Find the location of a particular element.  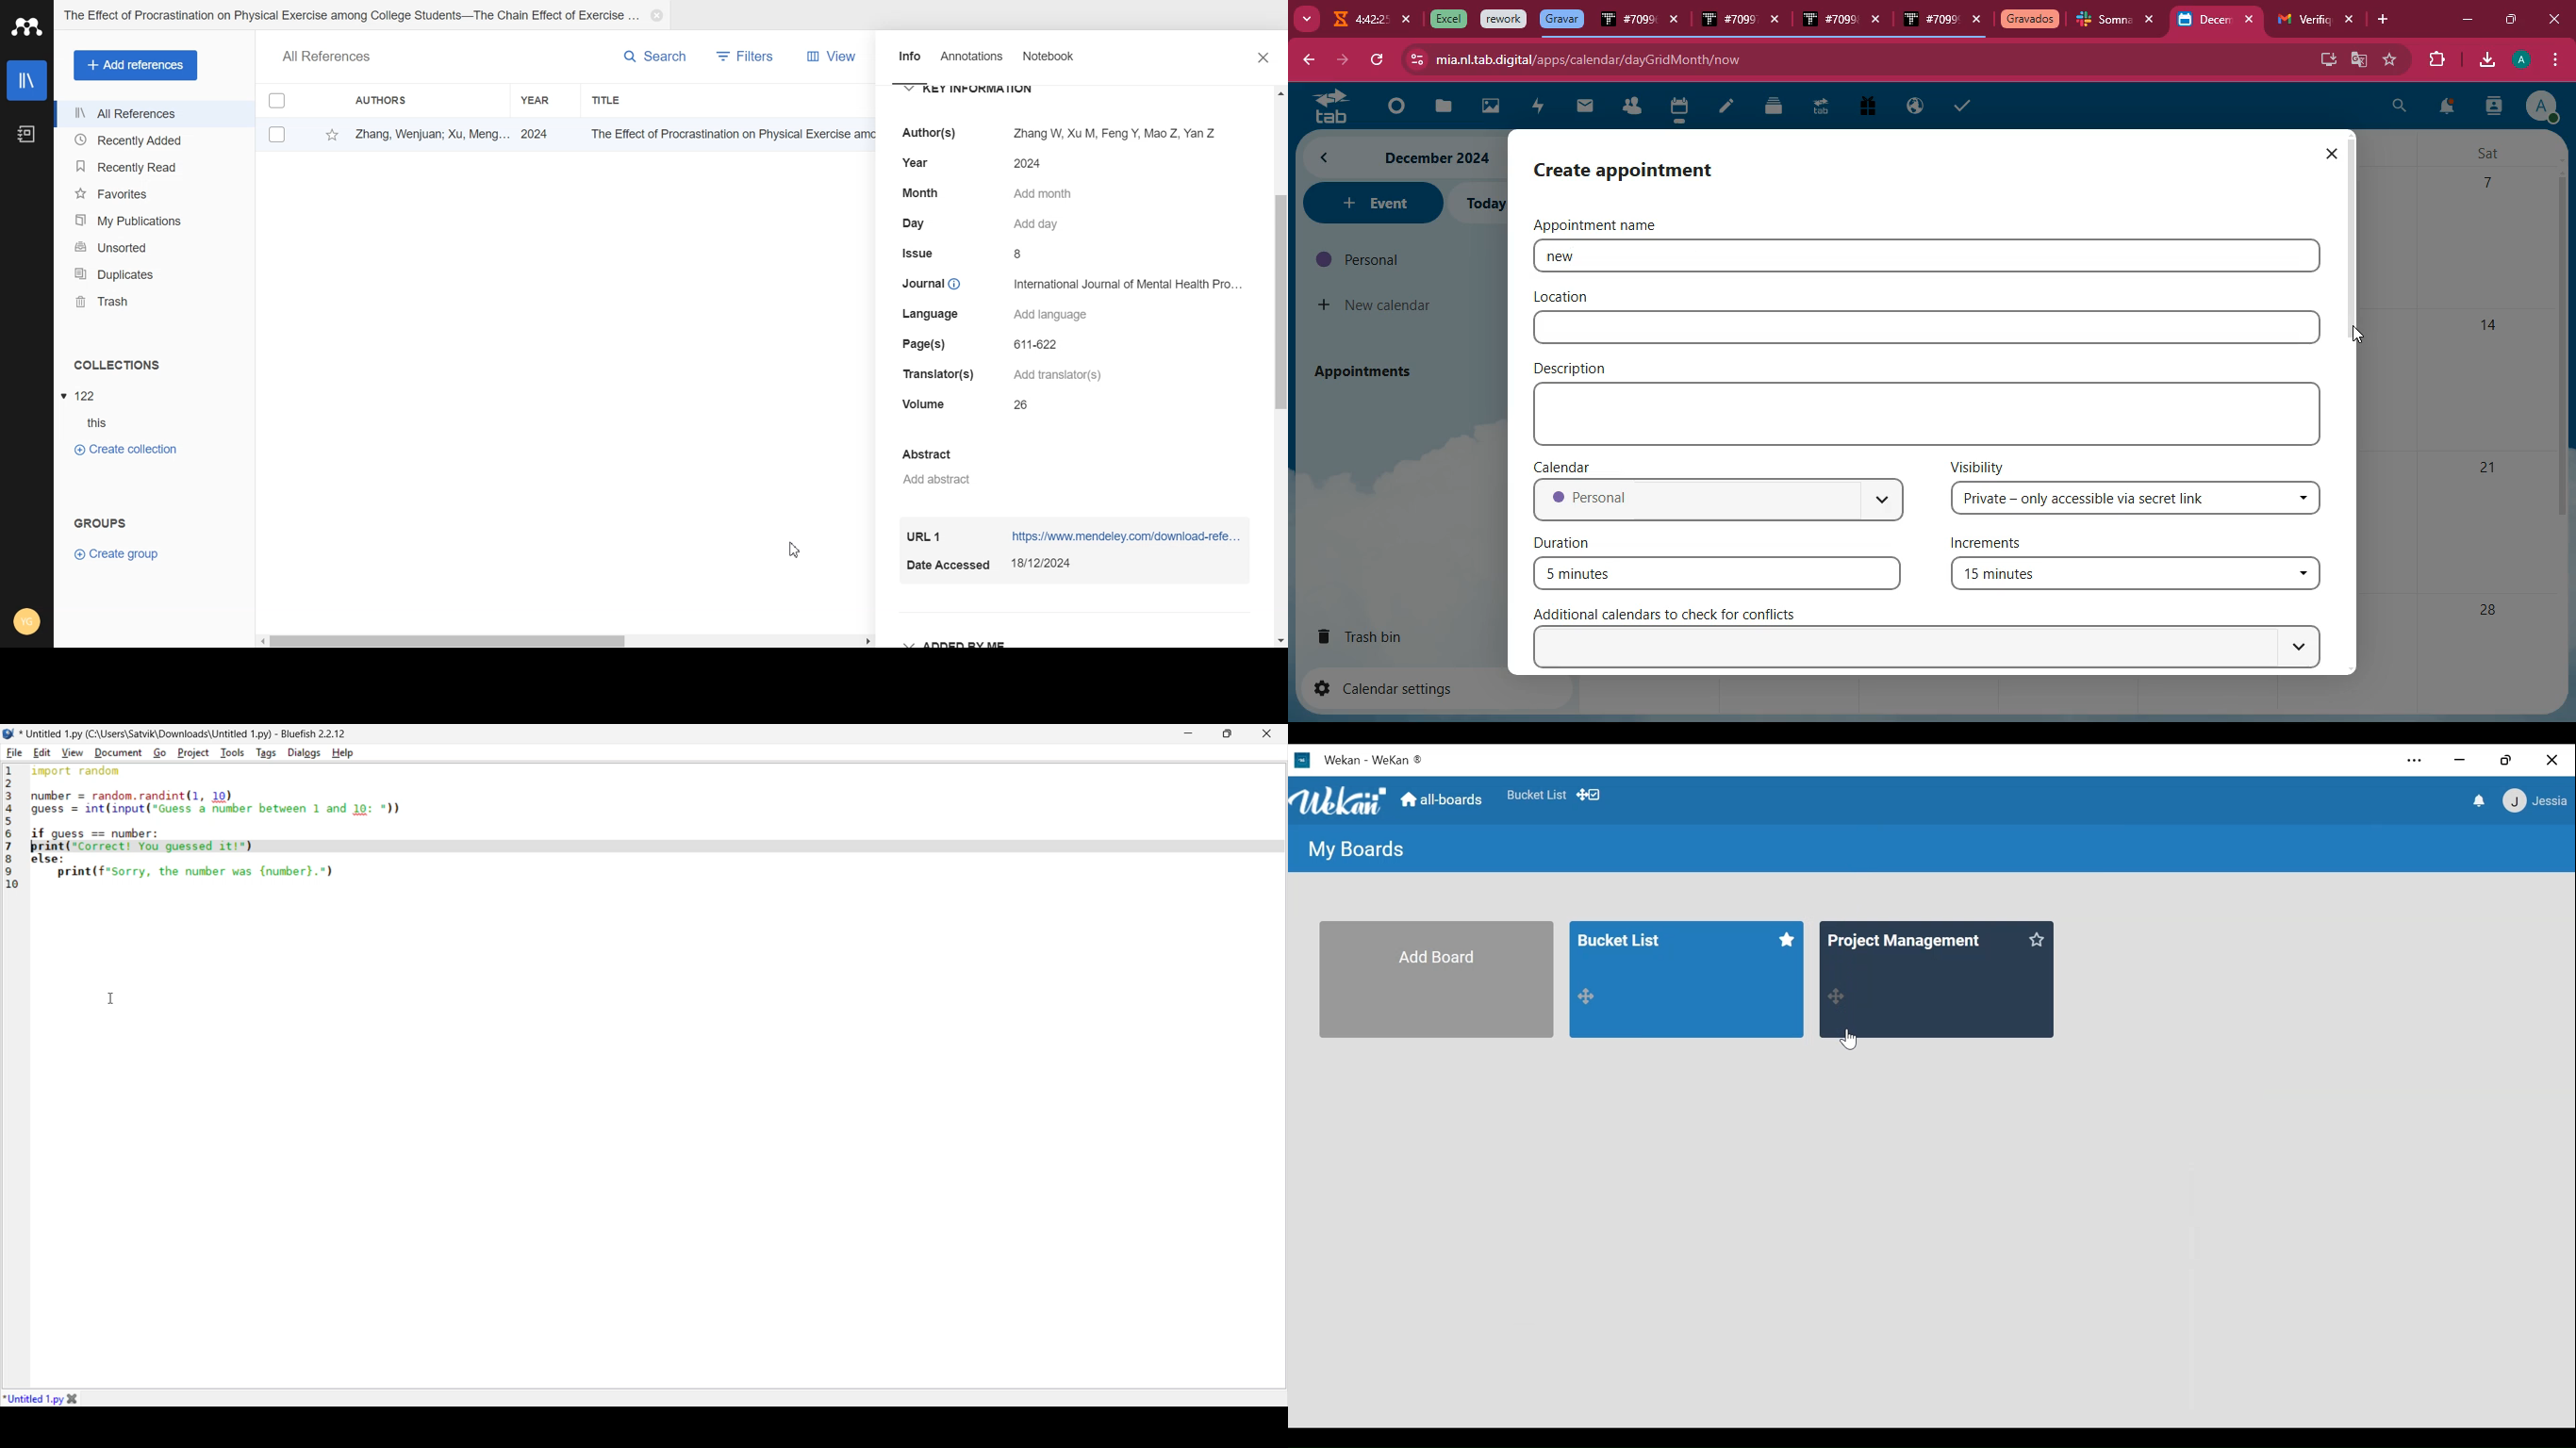

Up is located at coordinates (1279, 95).